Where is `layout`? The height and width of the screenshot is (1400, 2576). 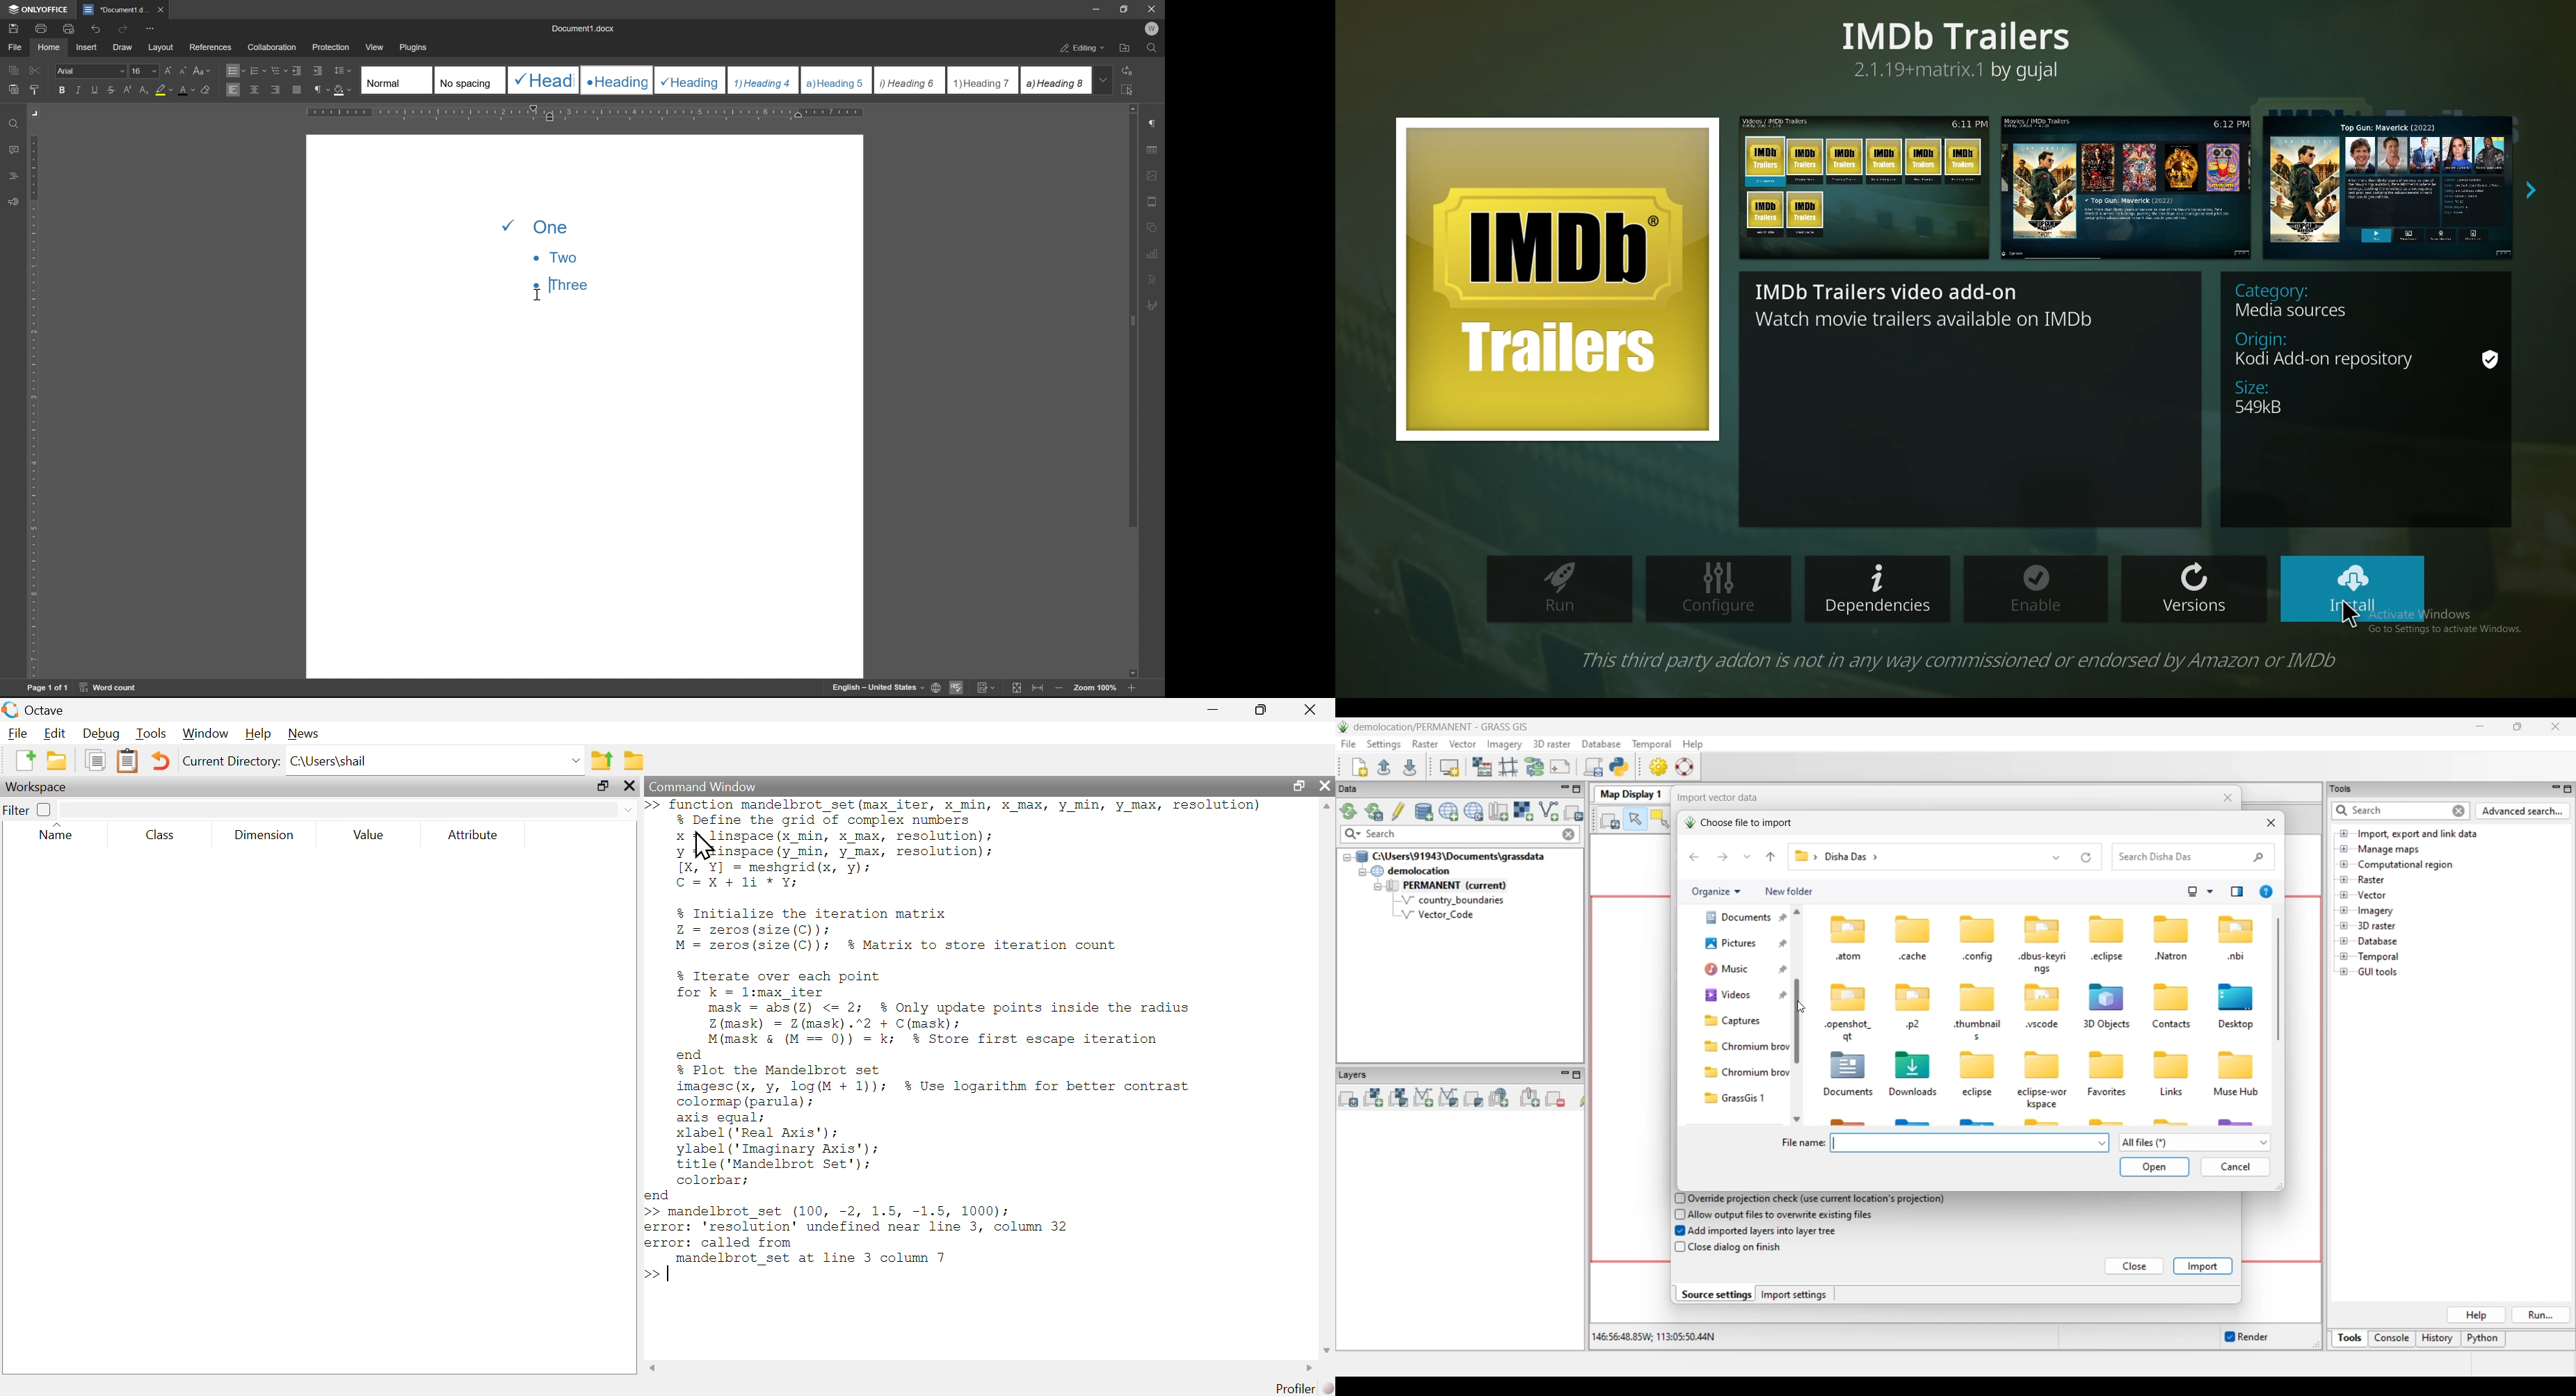 layout is located at coordinates (161, 47).